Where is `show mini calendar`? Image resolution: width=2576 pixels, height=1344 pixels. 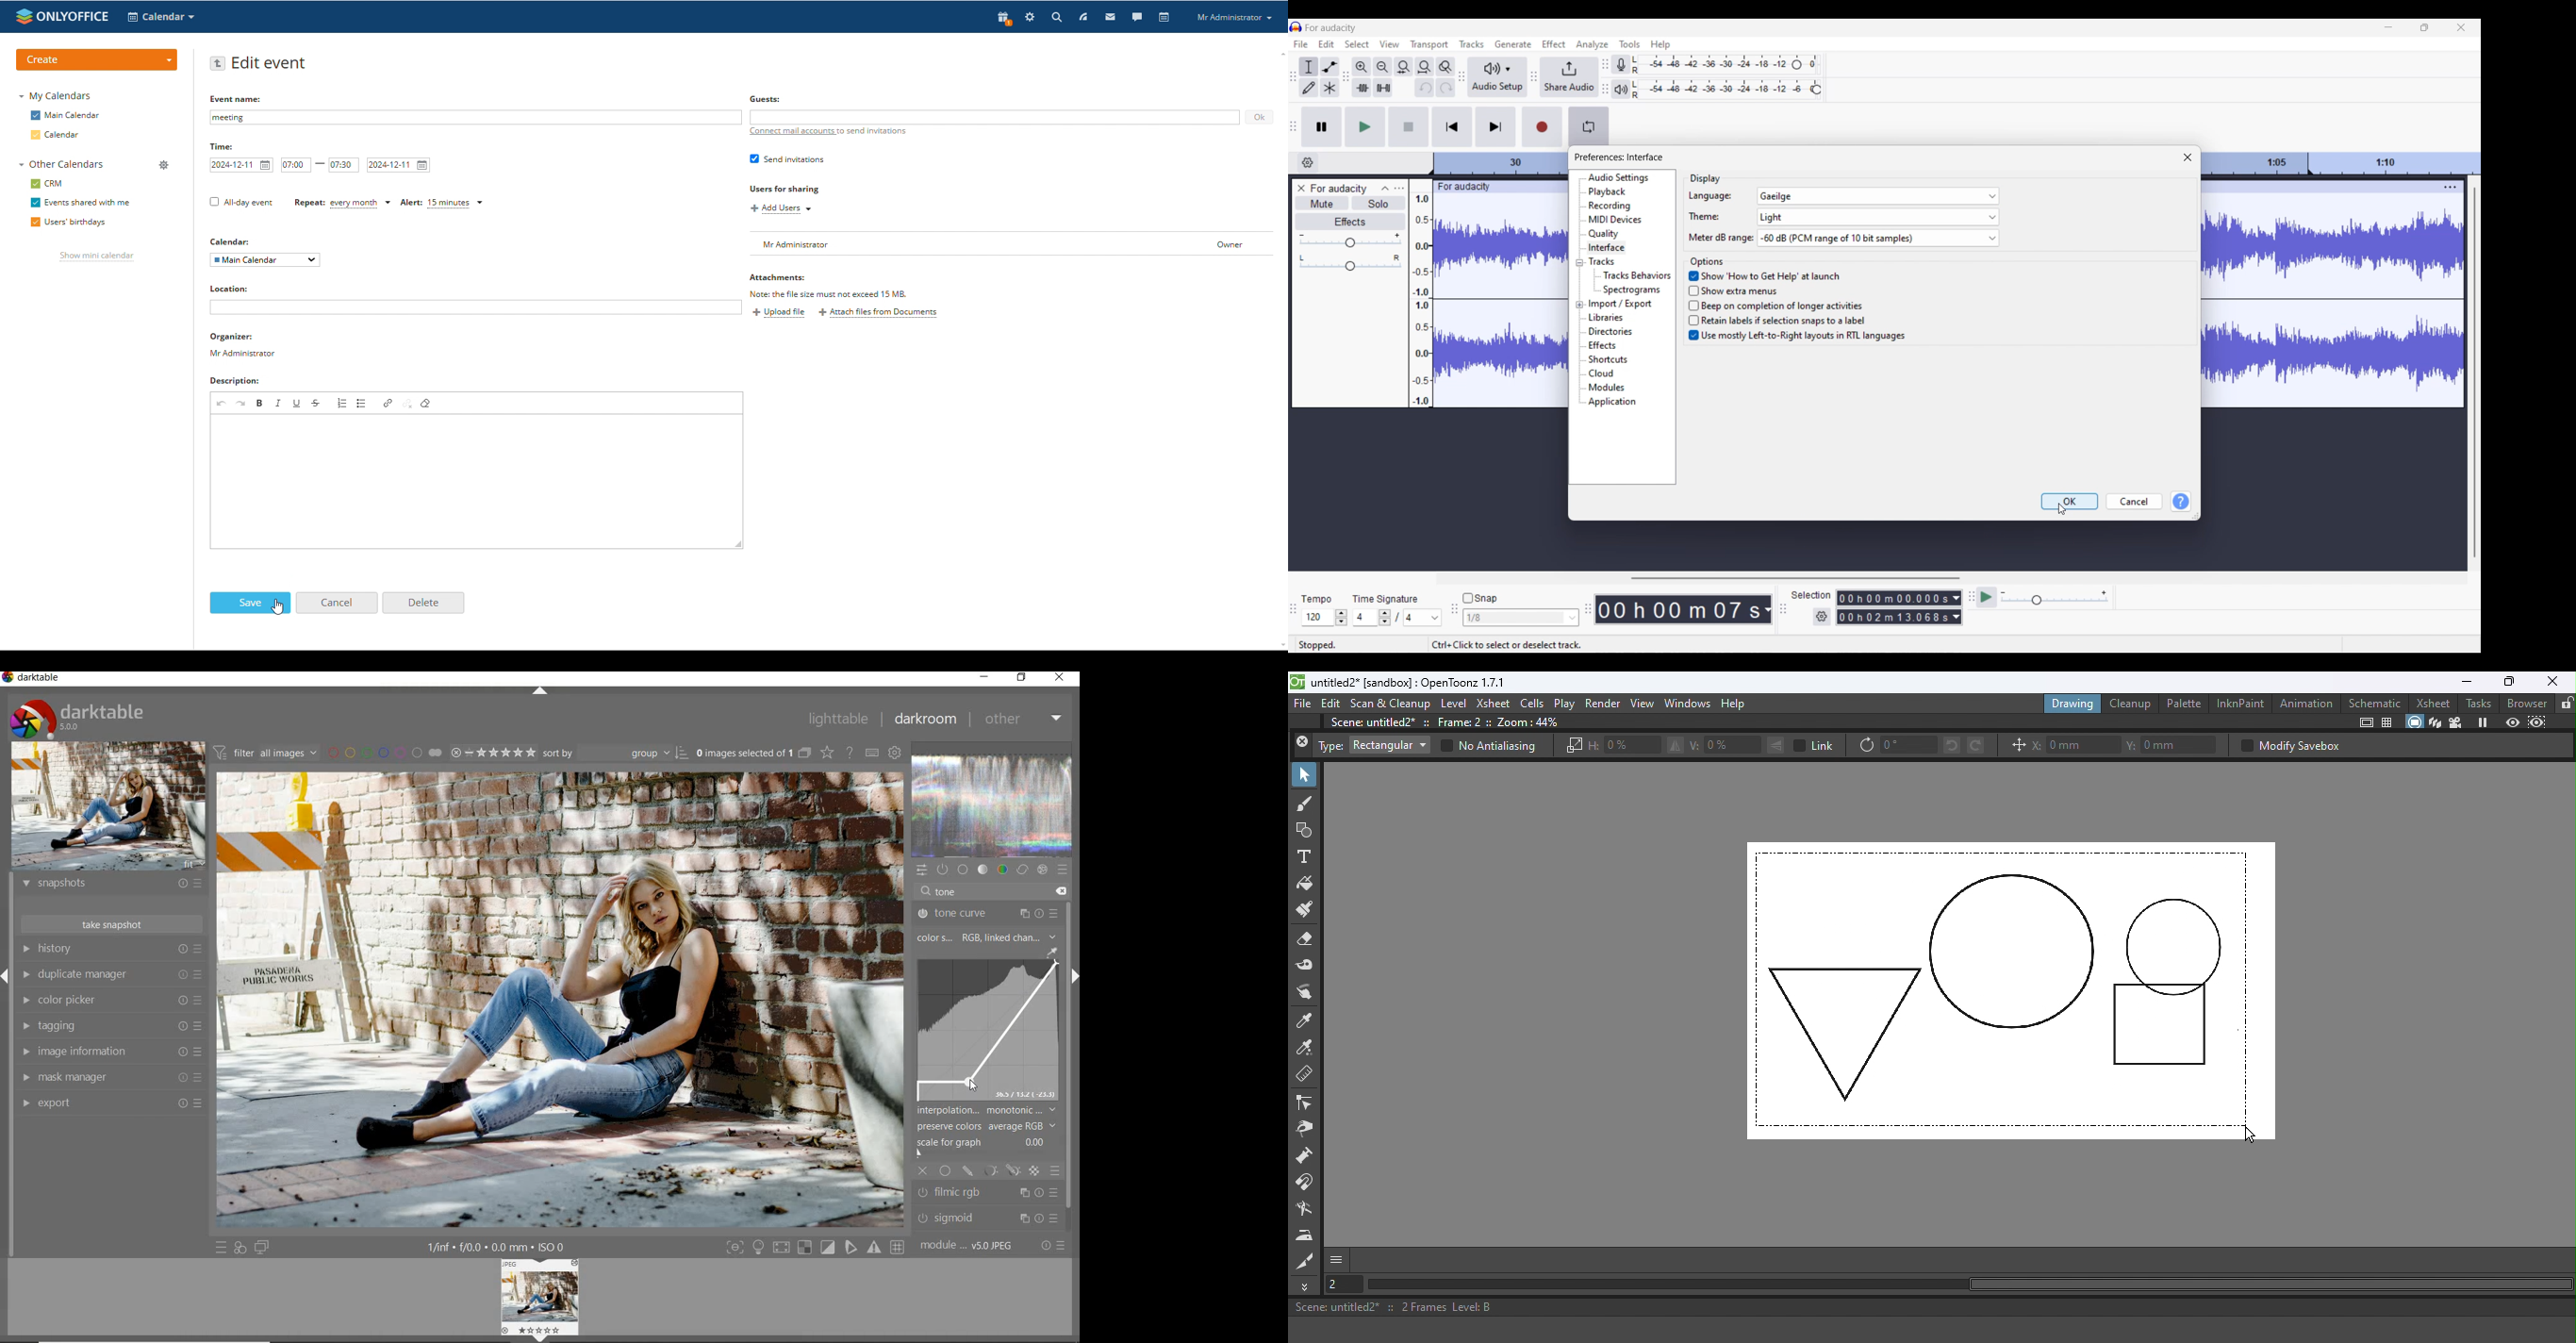
show mini calendar is located at coordinates (97, 258).